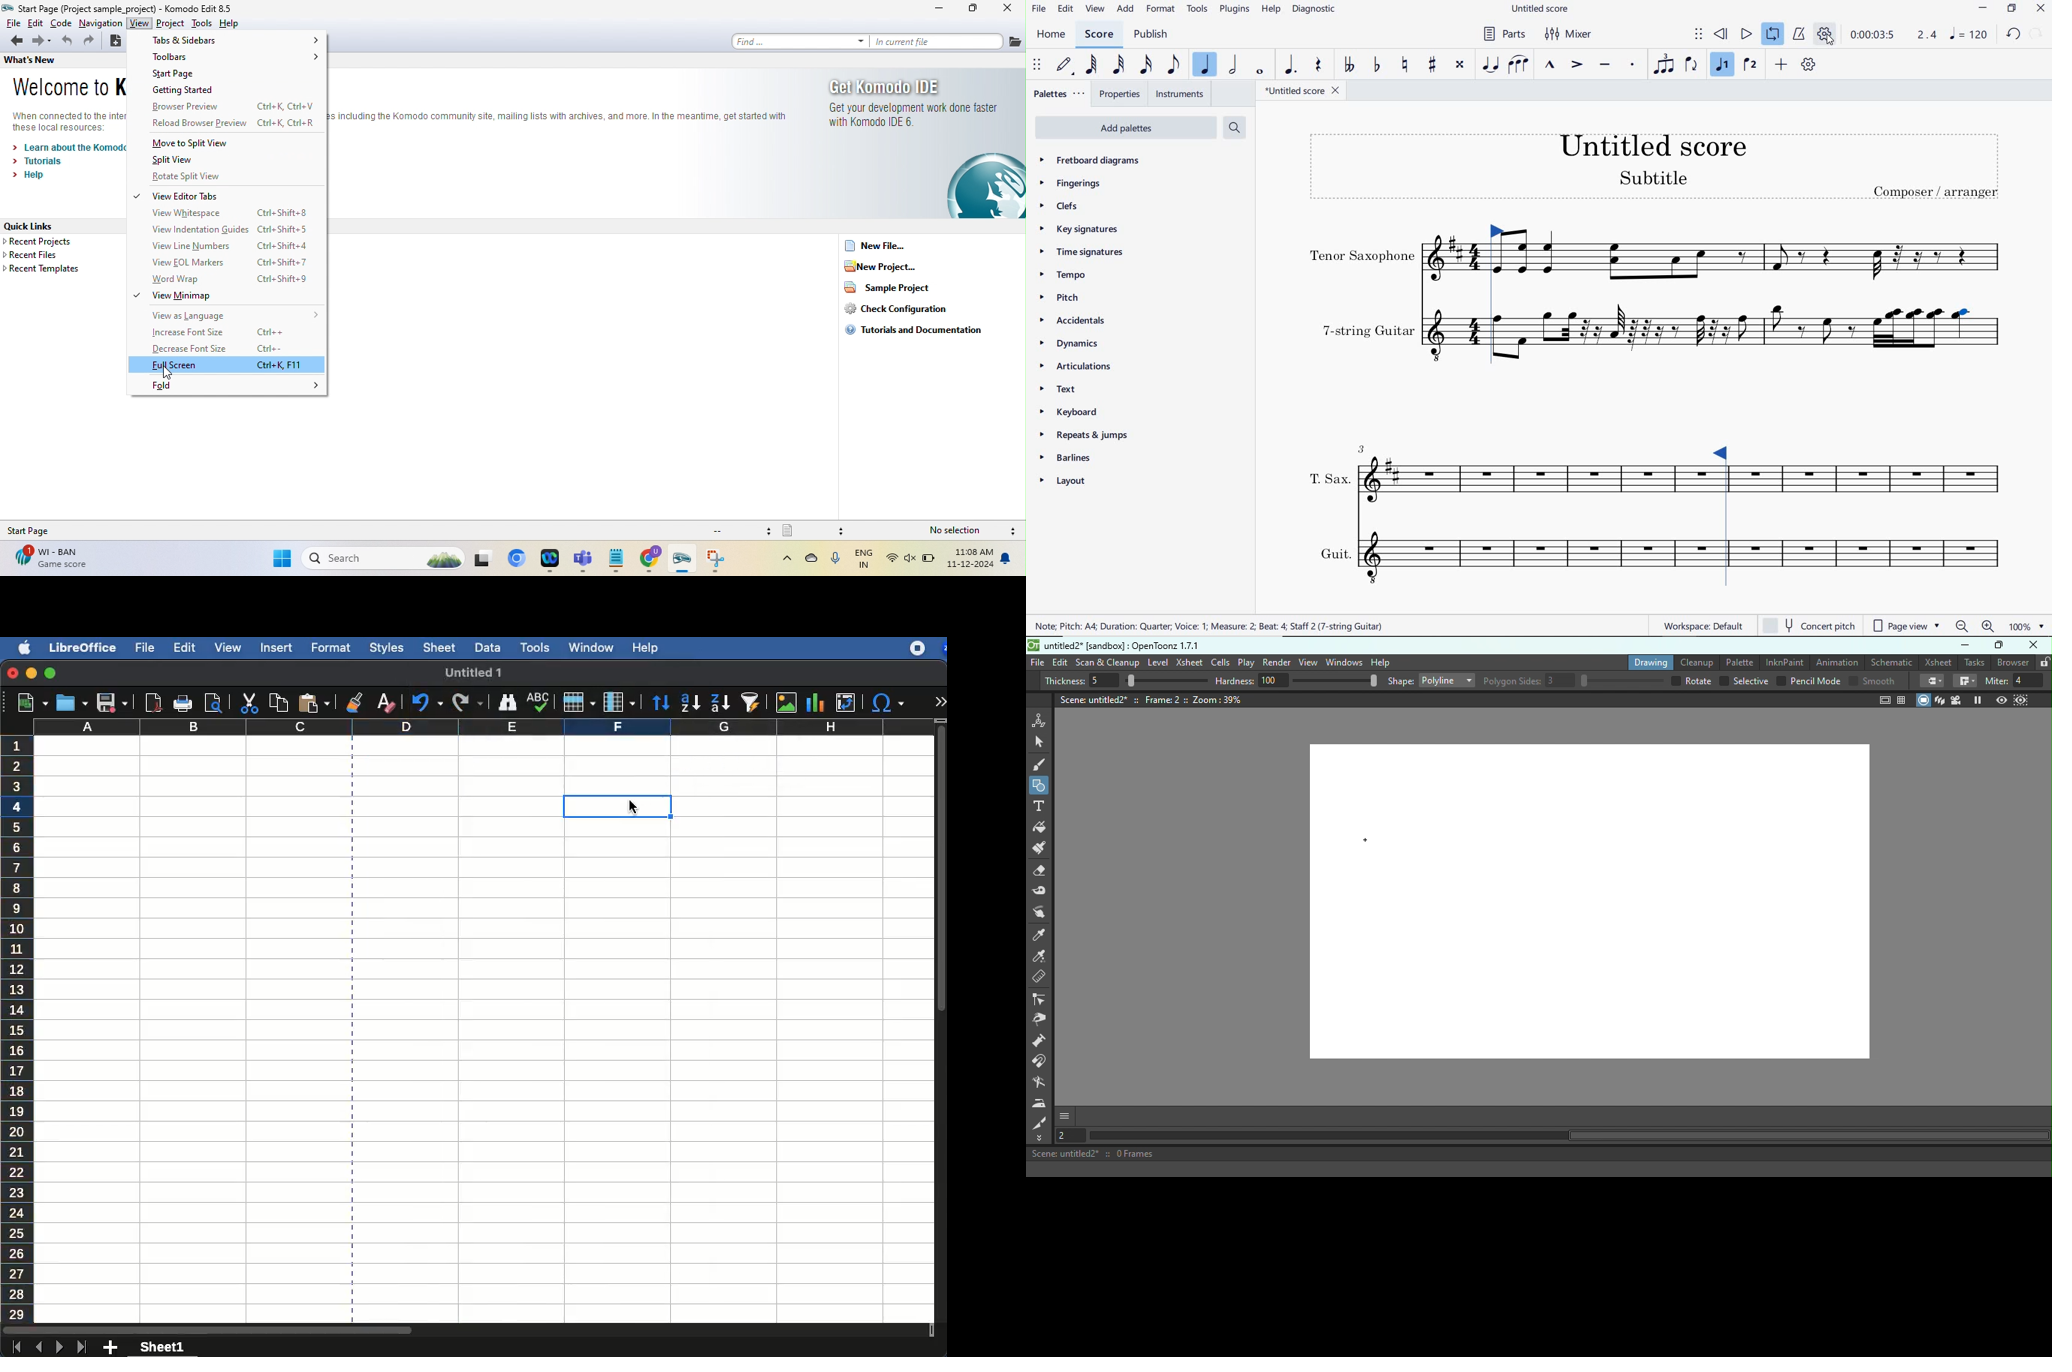 The width and height of the screenshot is (2072, 1372). Describe the element at coordinates (1969, 35) in the screenshot. I see `NOTE` at that location.